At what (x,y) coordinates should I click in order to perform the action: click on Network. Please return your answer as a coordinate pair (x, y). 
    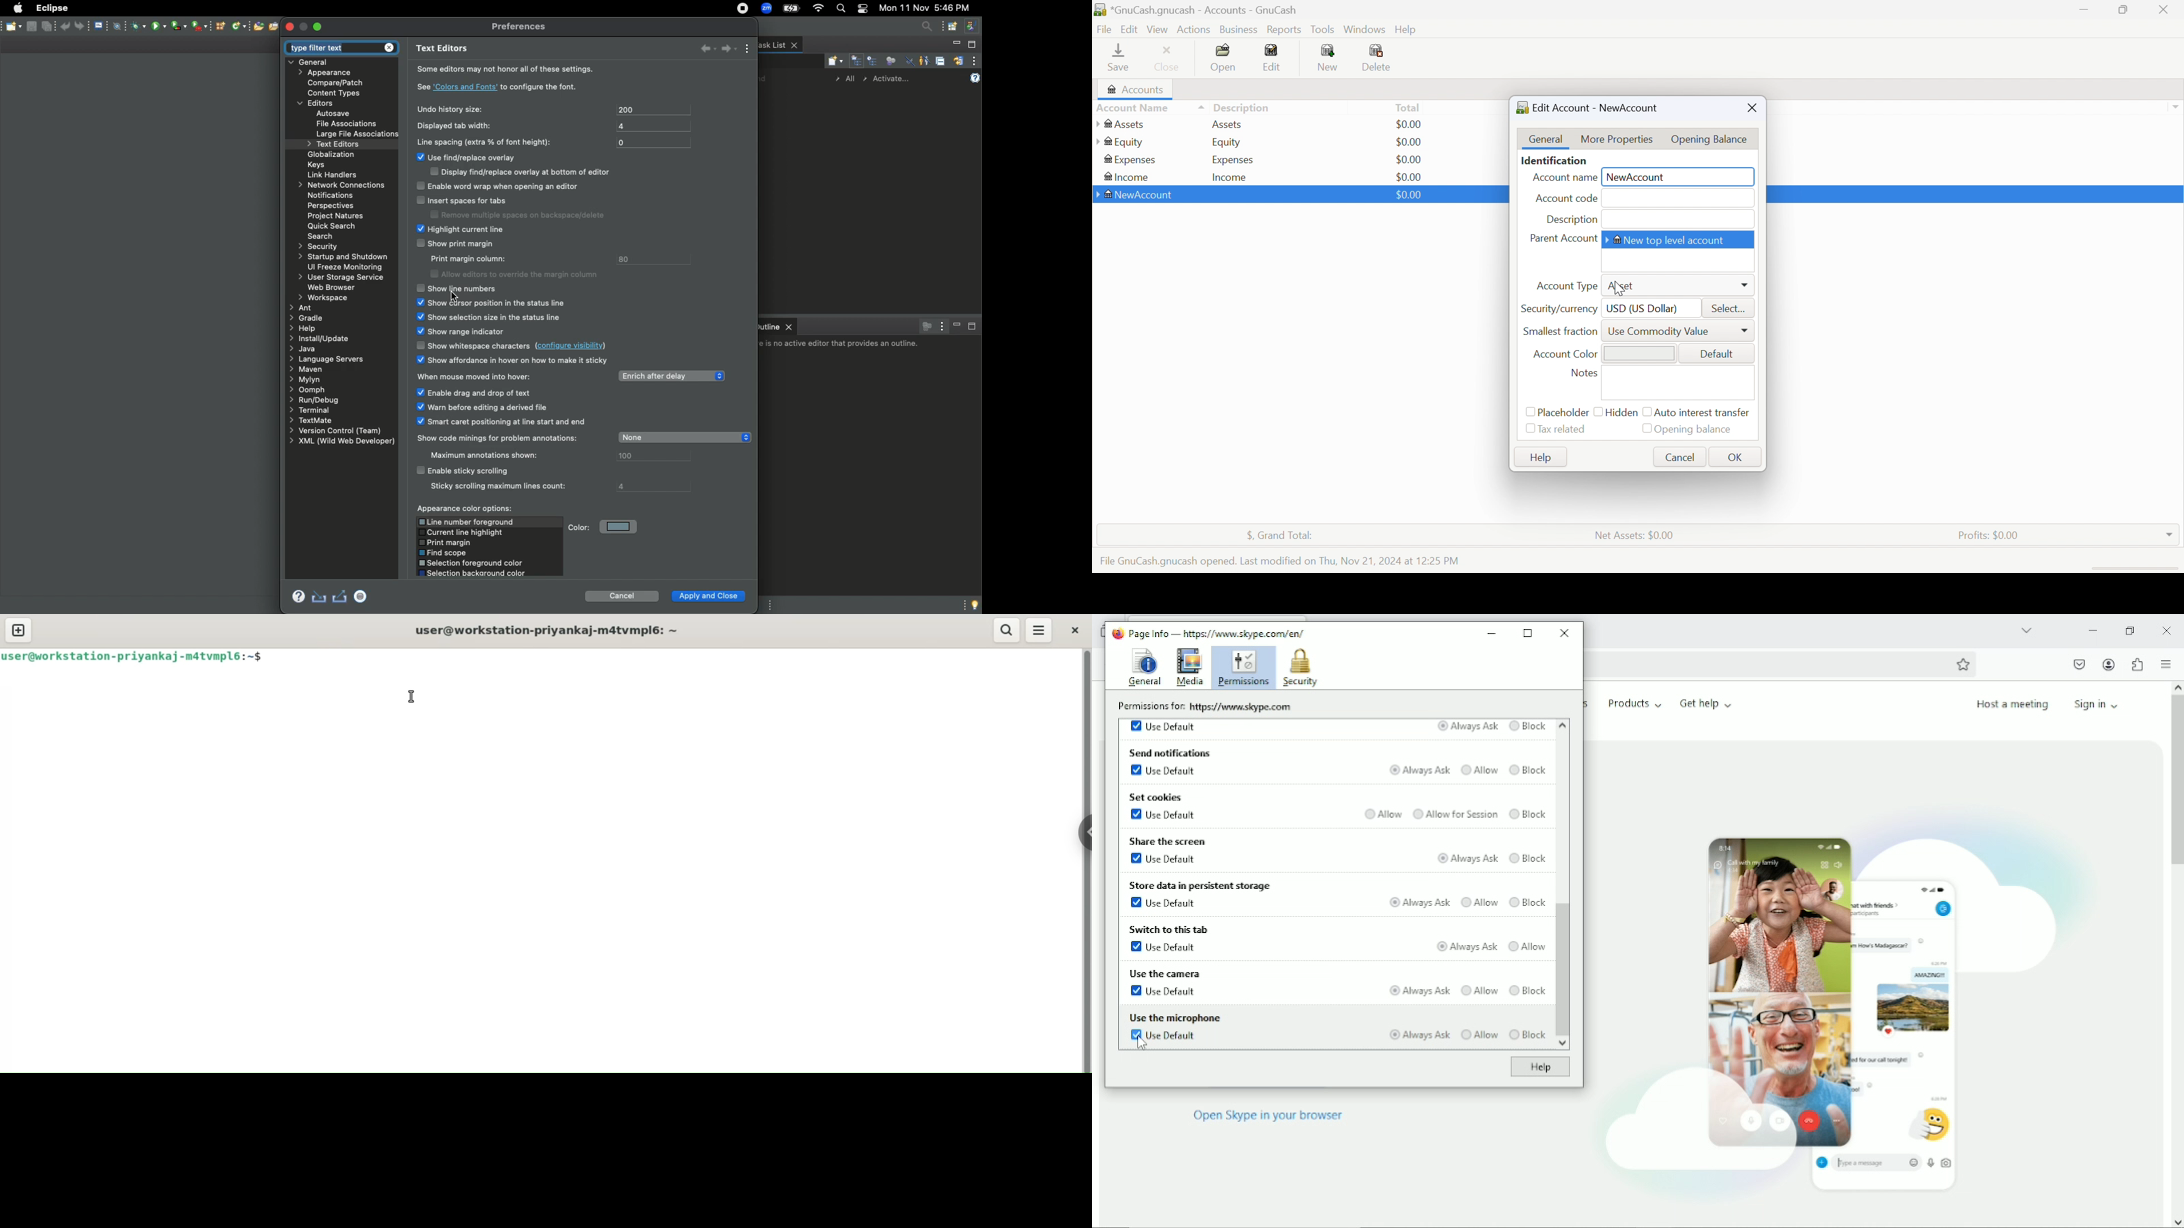
    Looking at the image, I should click on (237, 27).